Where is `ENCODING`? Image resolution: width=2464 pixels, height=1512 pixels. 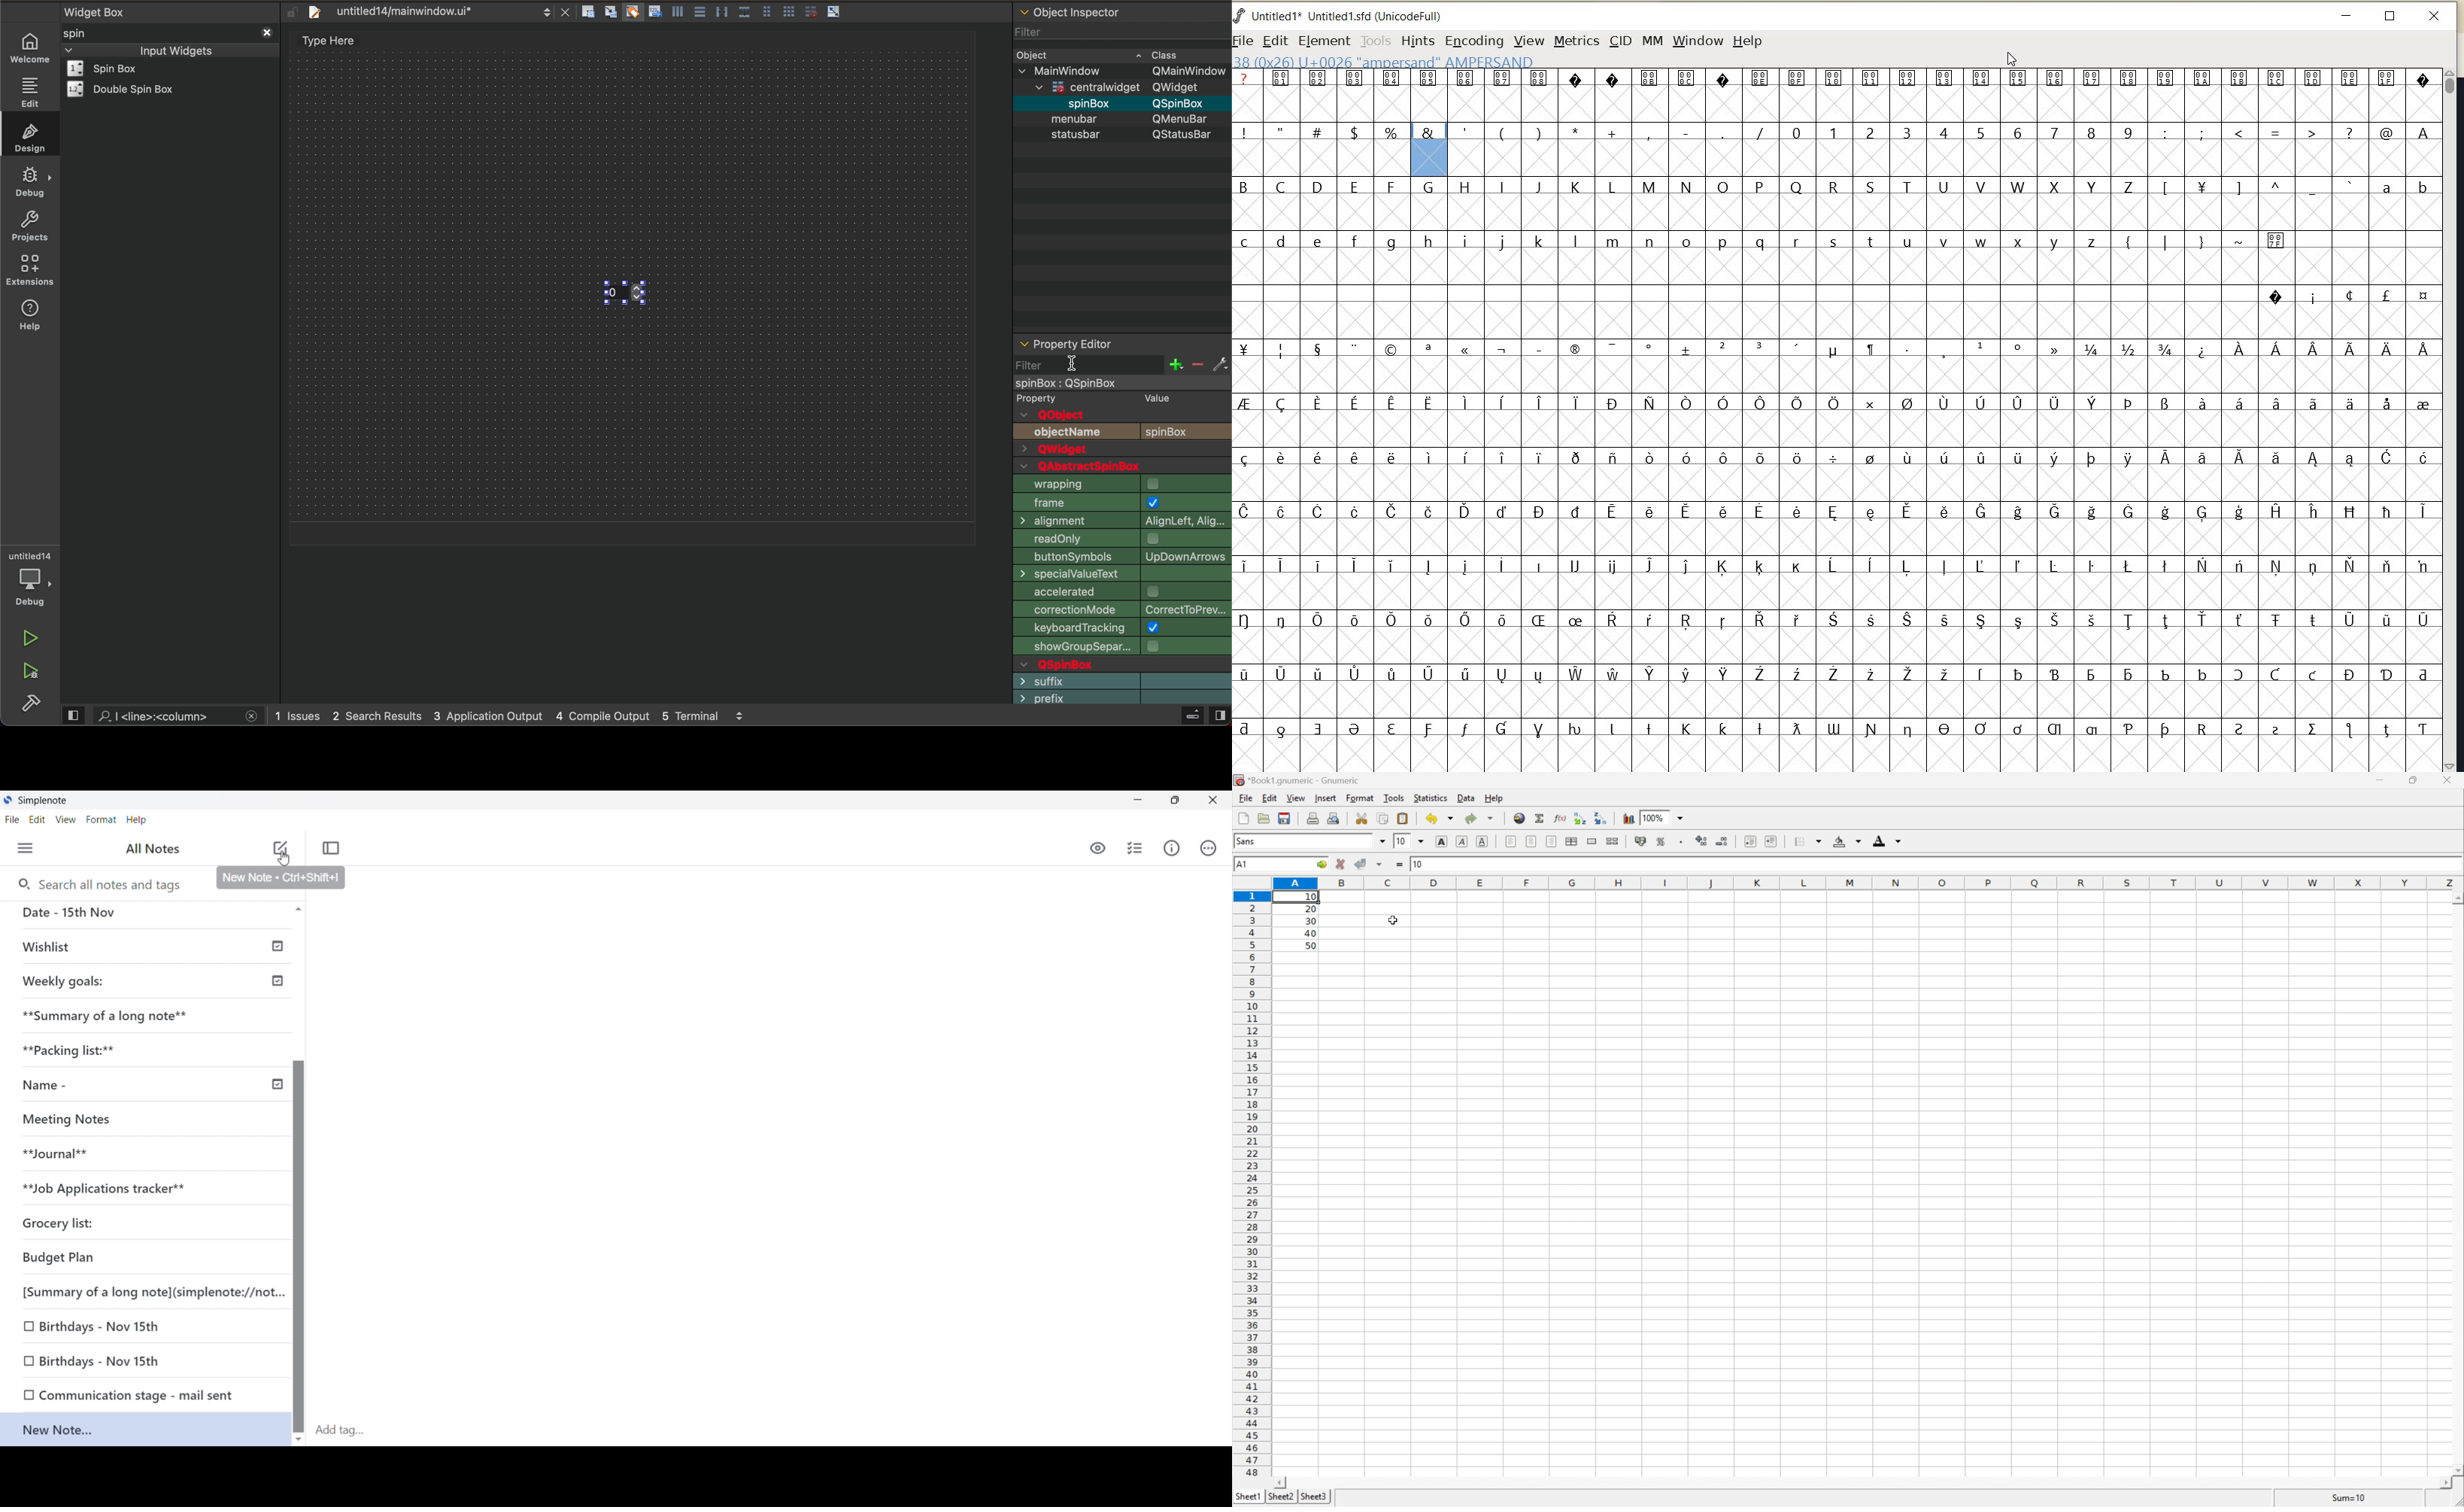
ENCODING is located at coordinates (1473, 41).